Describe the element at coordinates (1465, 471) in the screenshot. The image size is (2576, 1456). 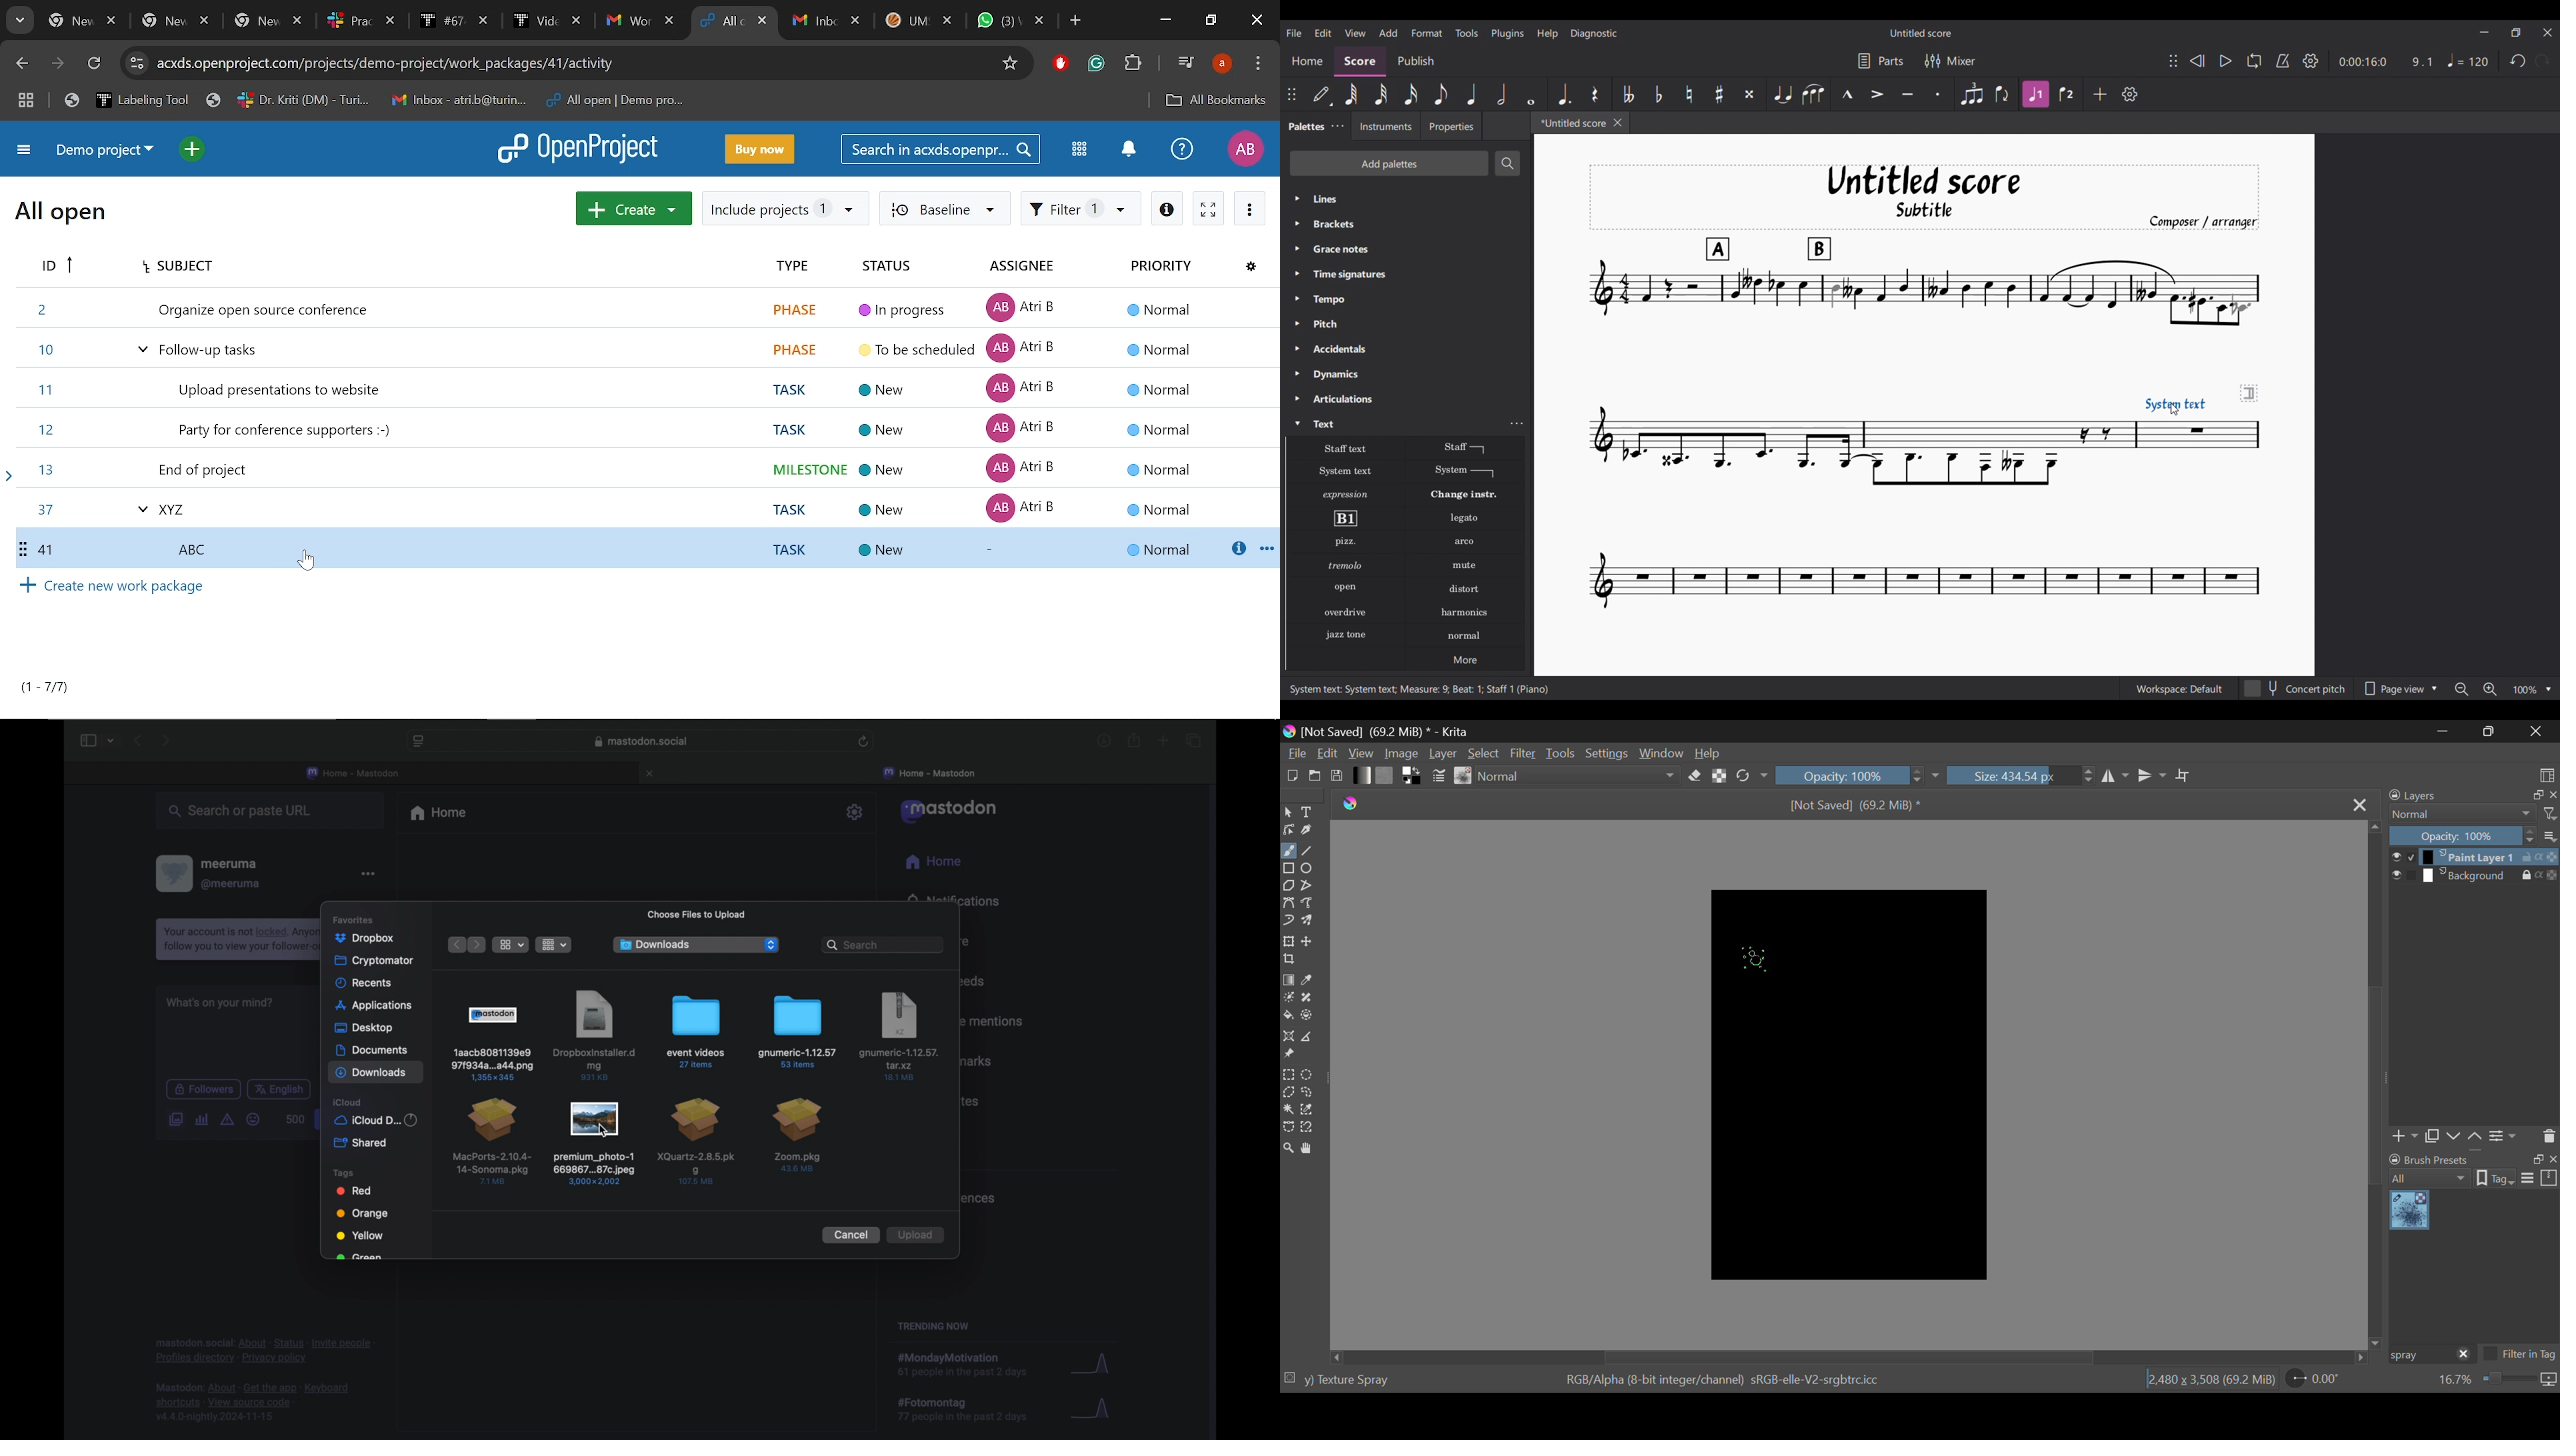
I see `System text line` at that location.